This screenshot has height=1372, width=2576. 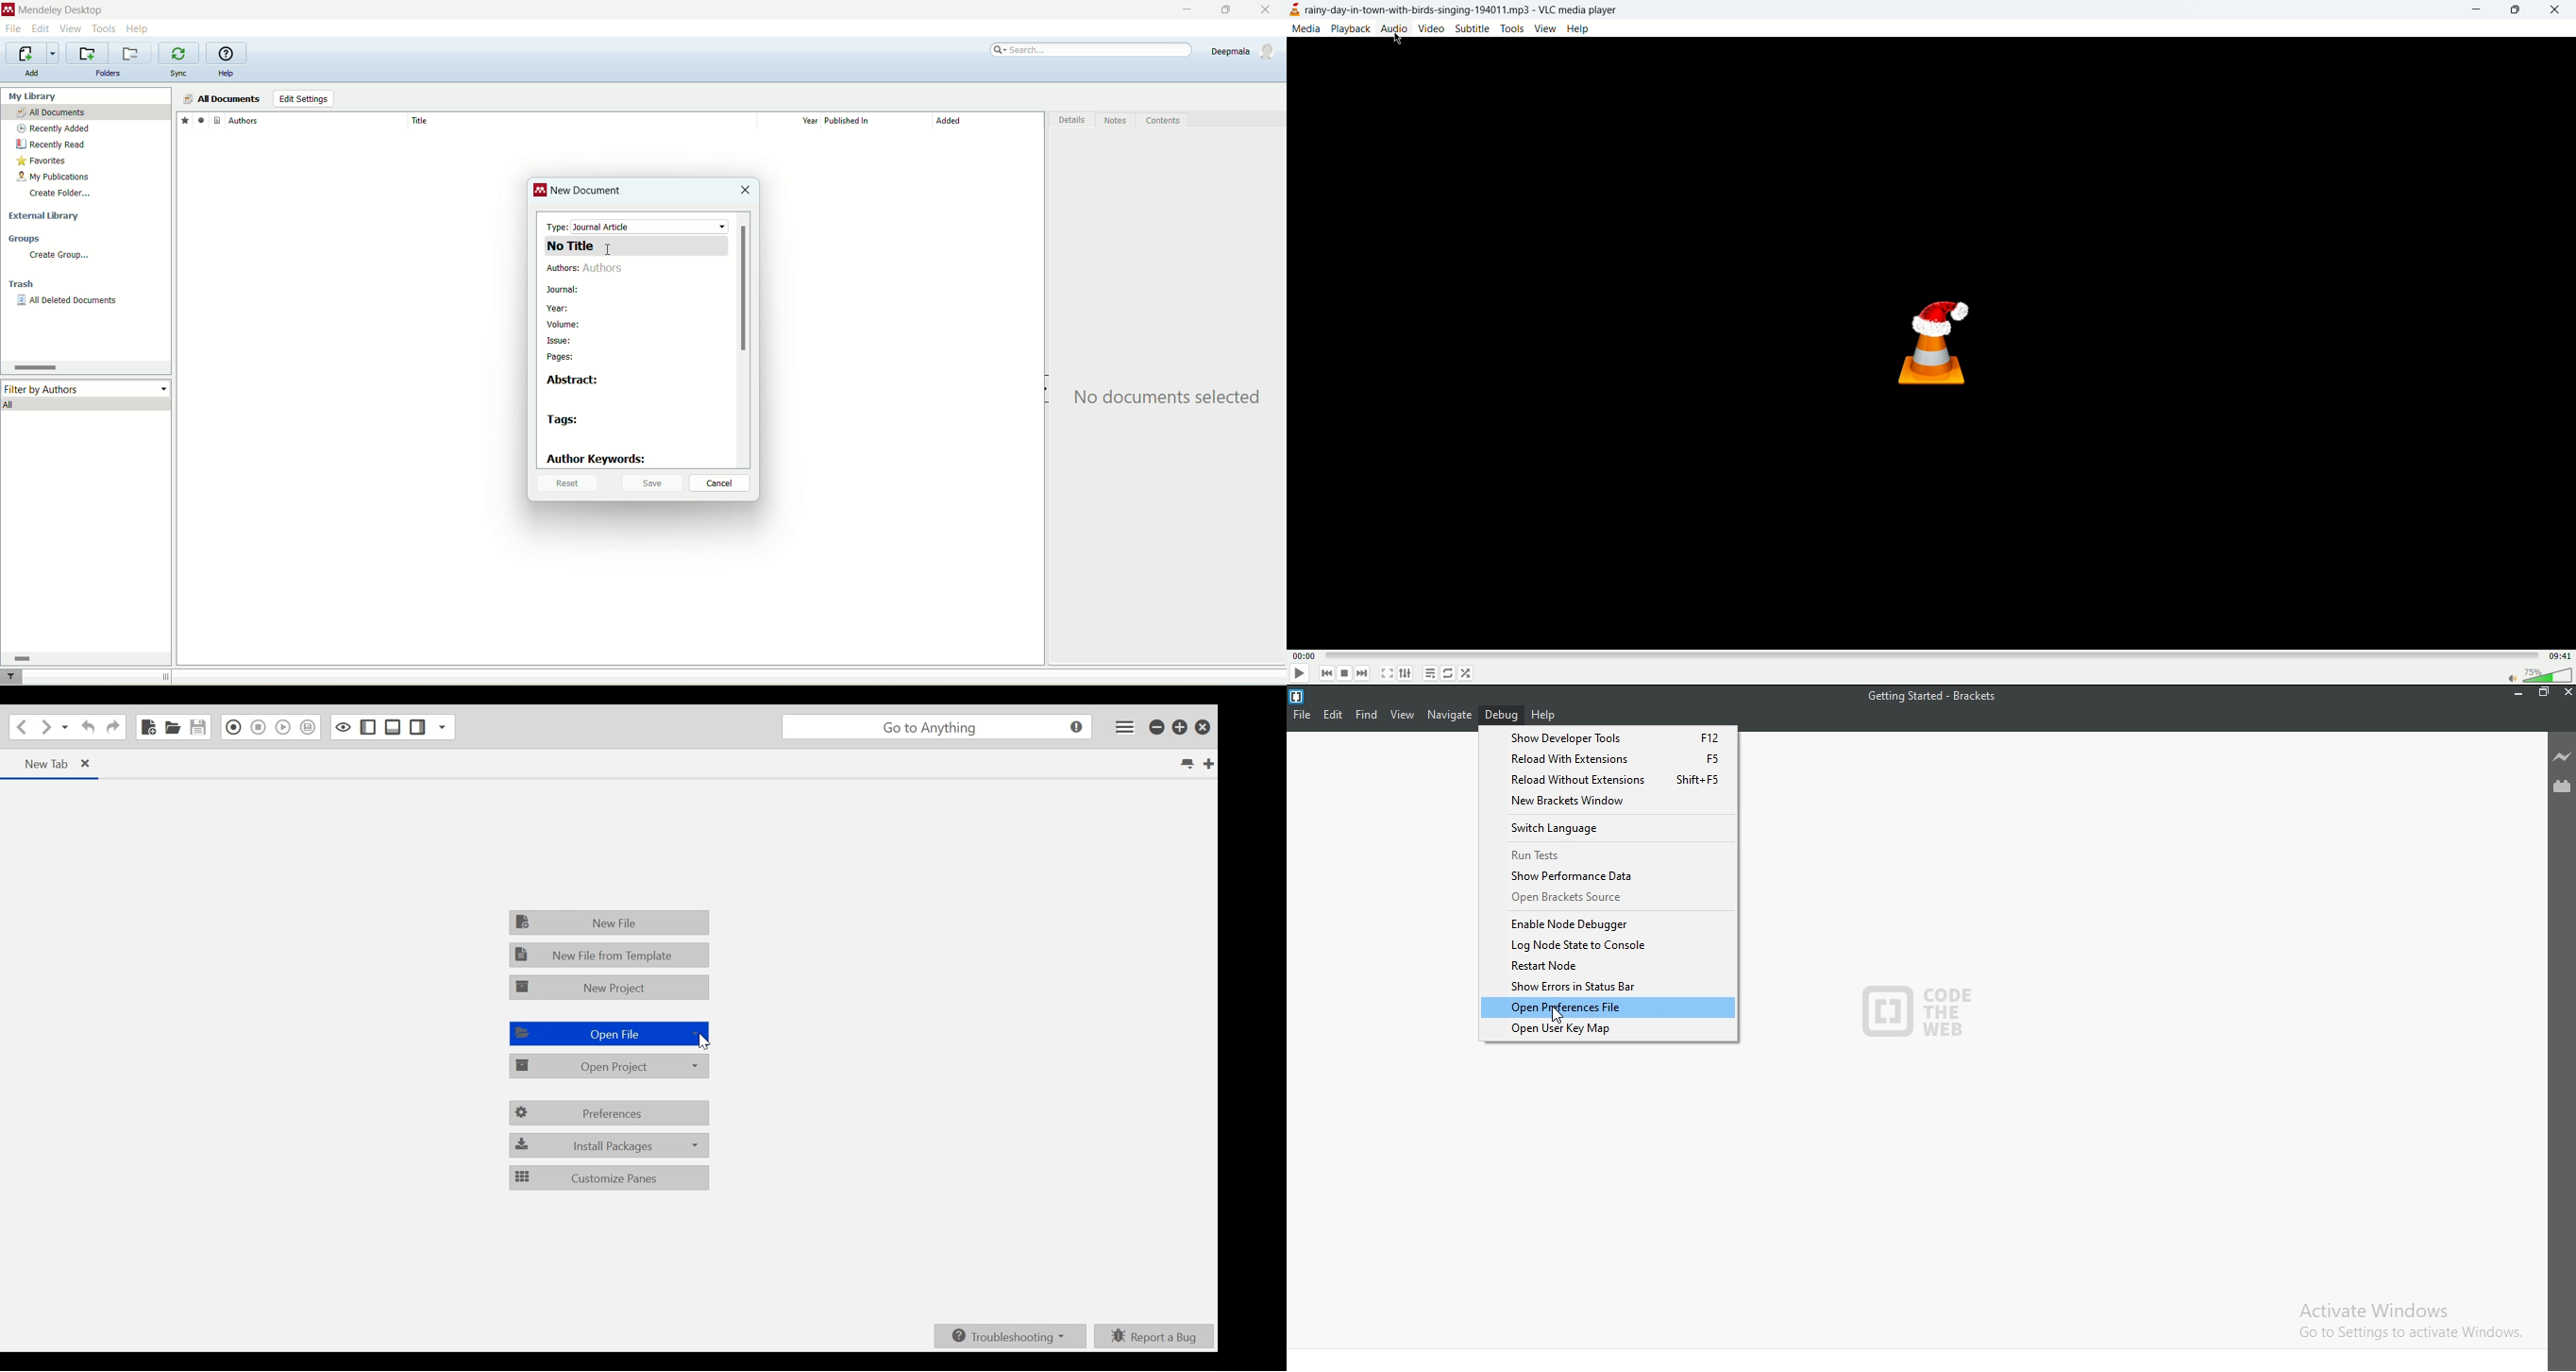 What do you see at coordinates (1306, 30) in the screenshot?
I see `media` at bounding box center [1306, 30].